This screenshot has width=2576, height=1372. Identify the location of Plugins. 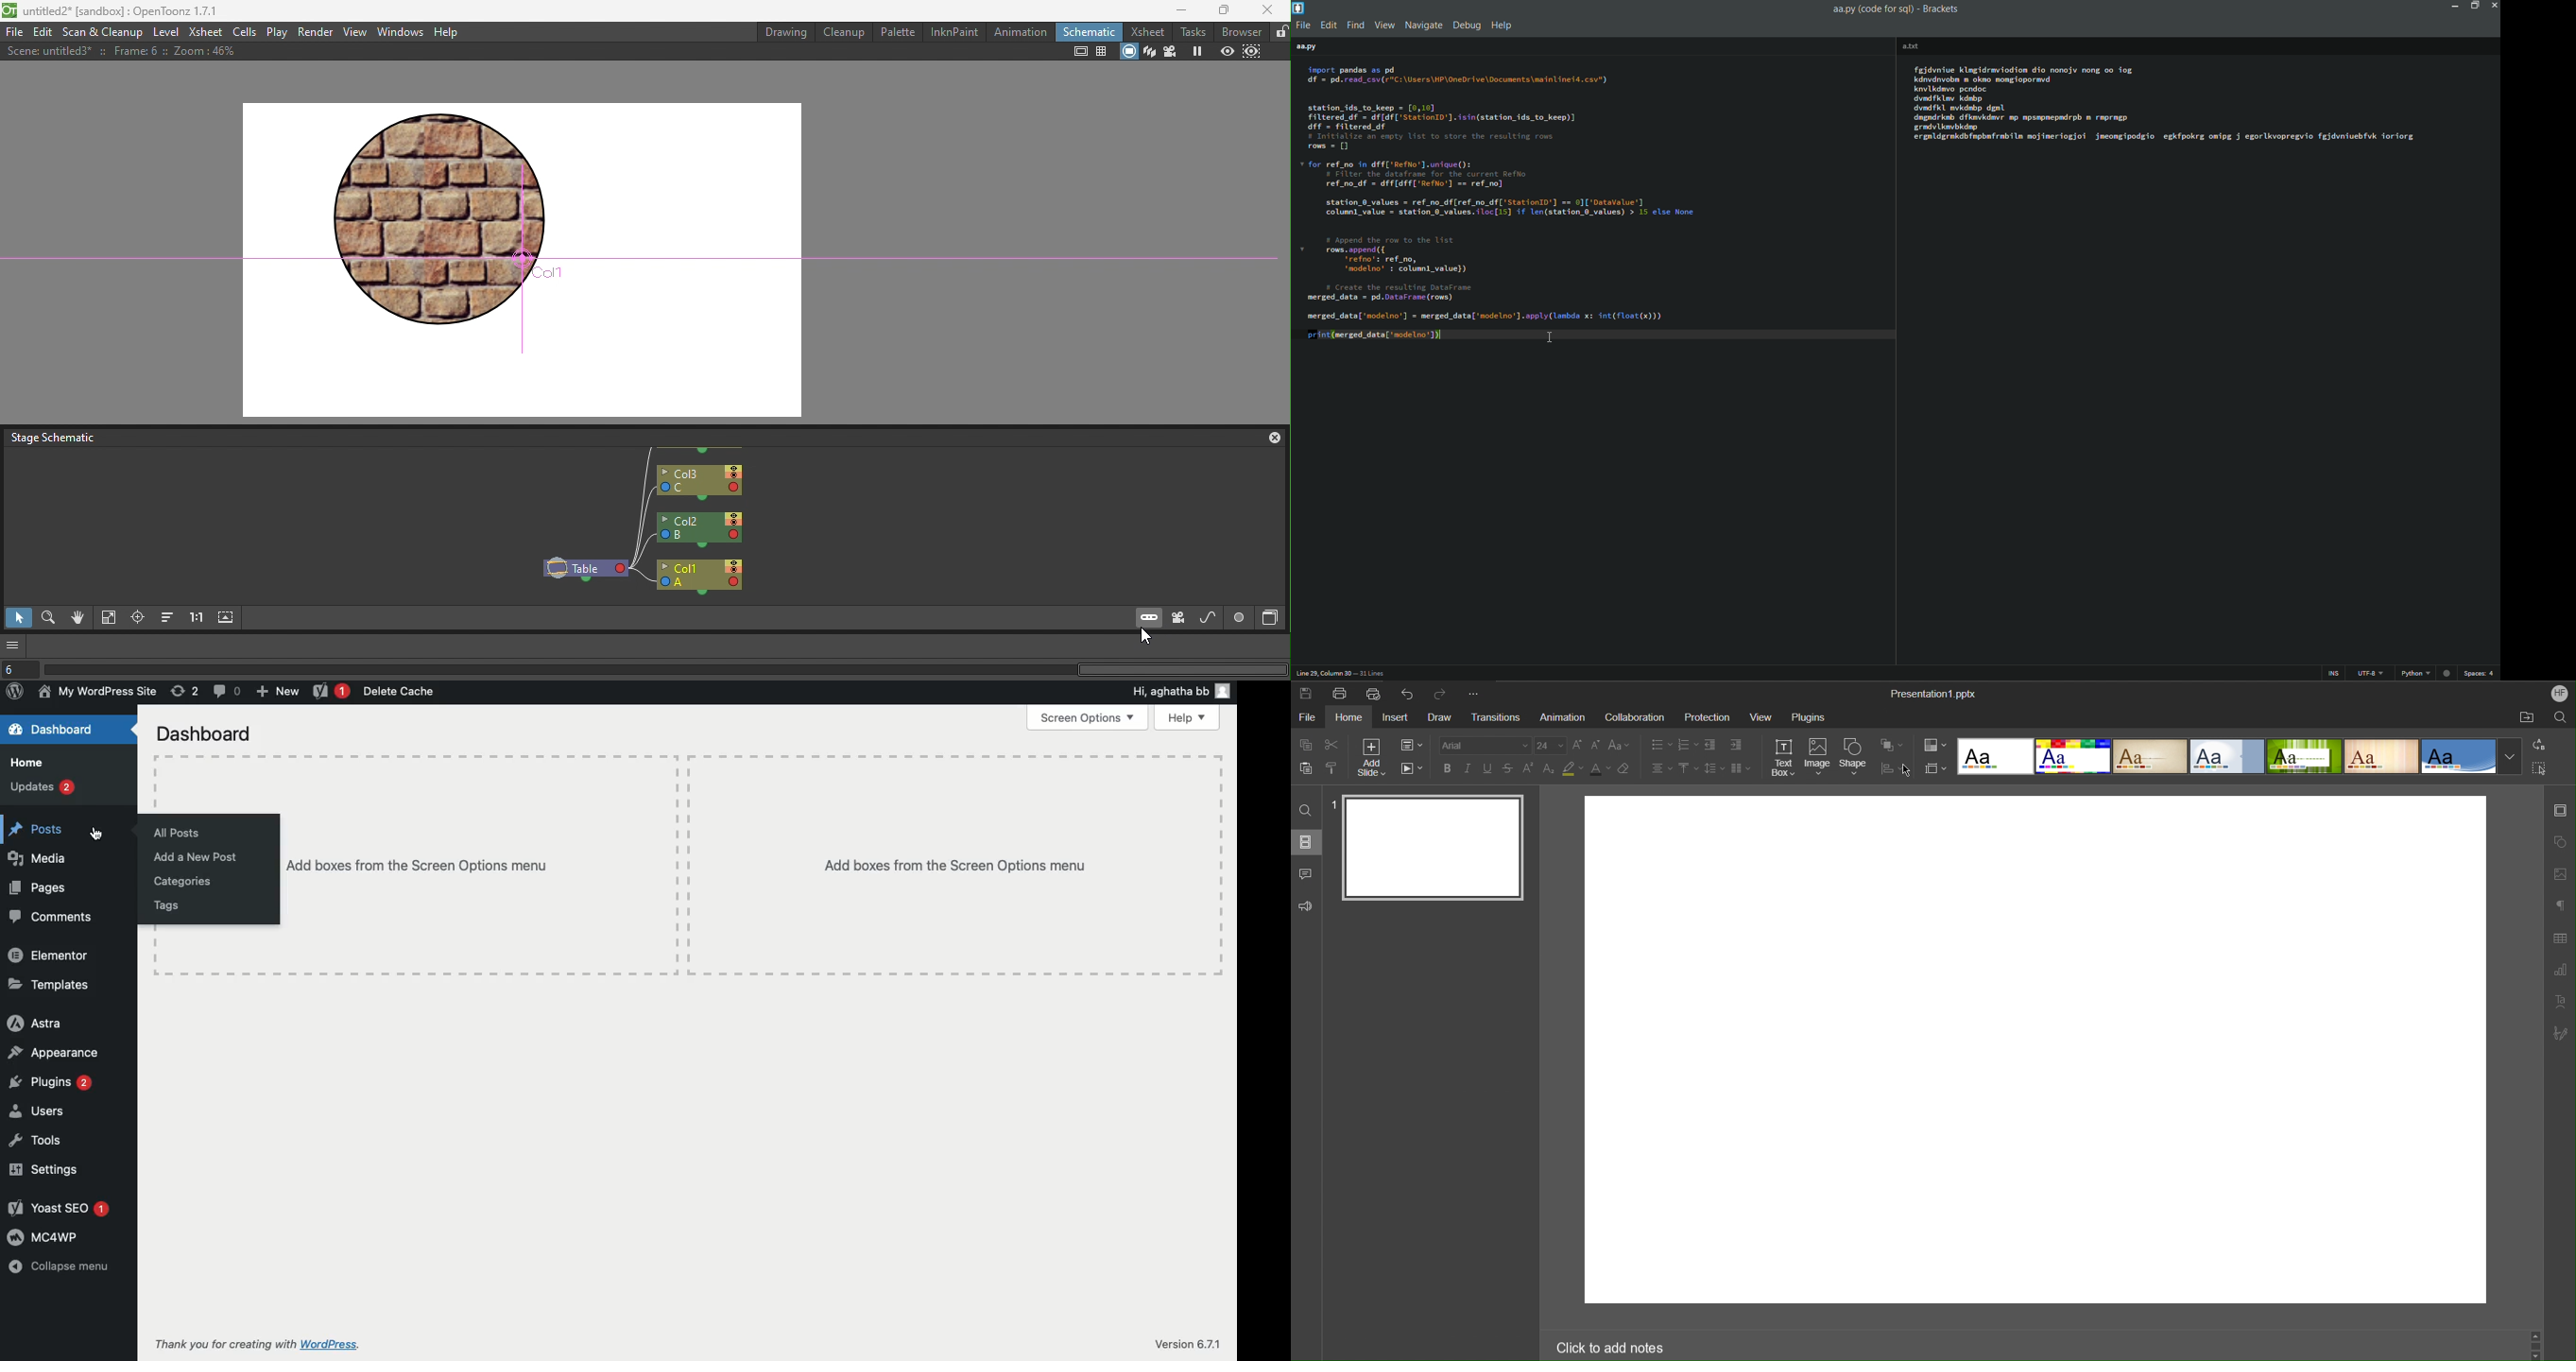
(1808, 715).